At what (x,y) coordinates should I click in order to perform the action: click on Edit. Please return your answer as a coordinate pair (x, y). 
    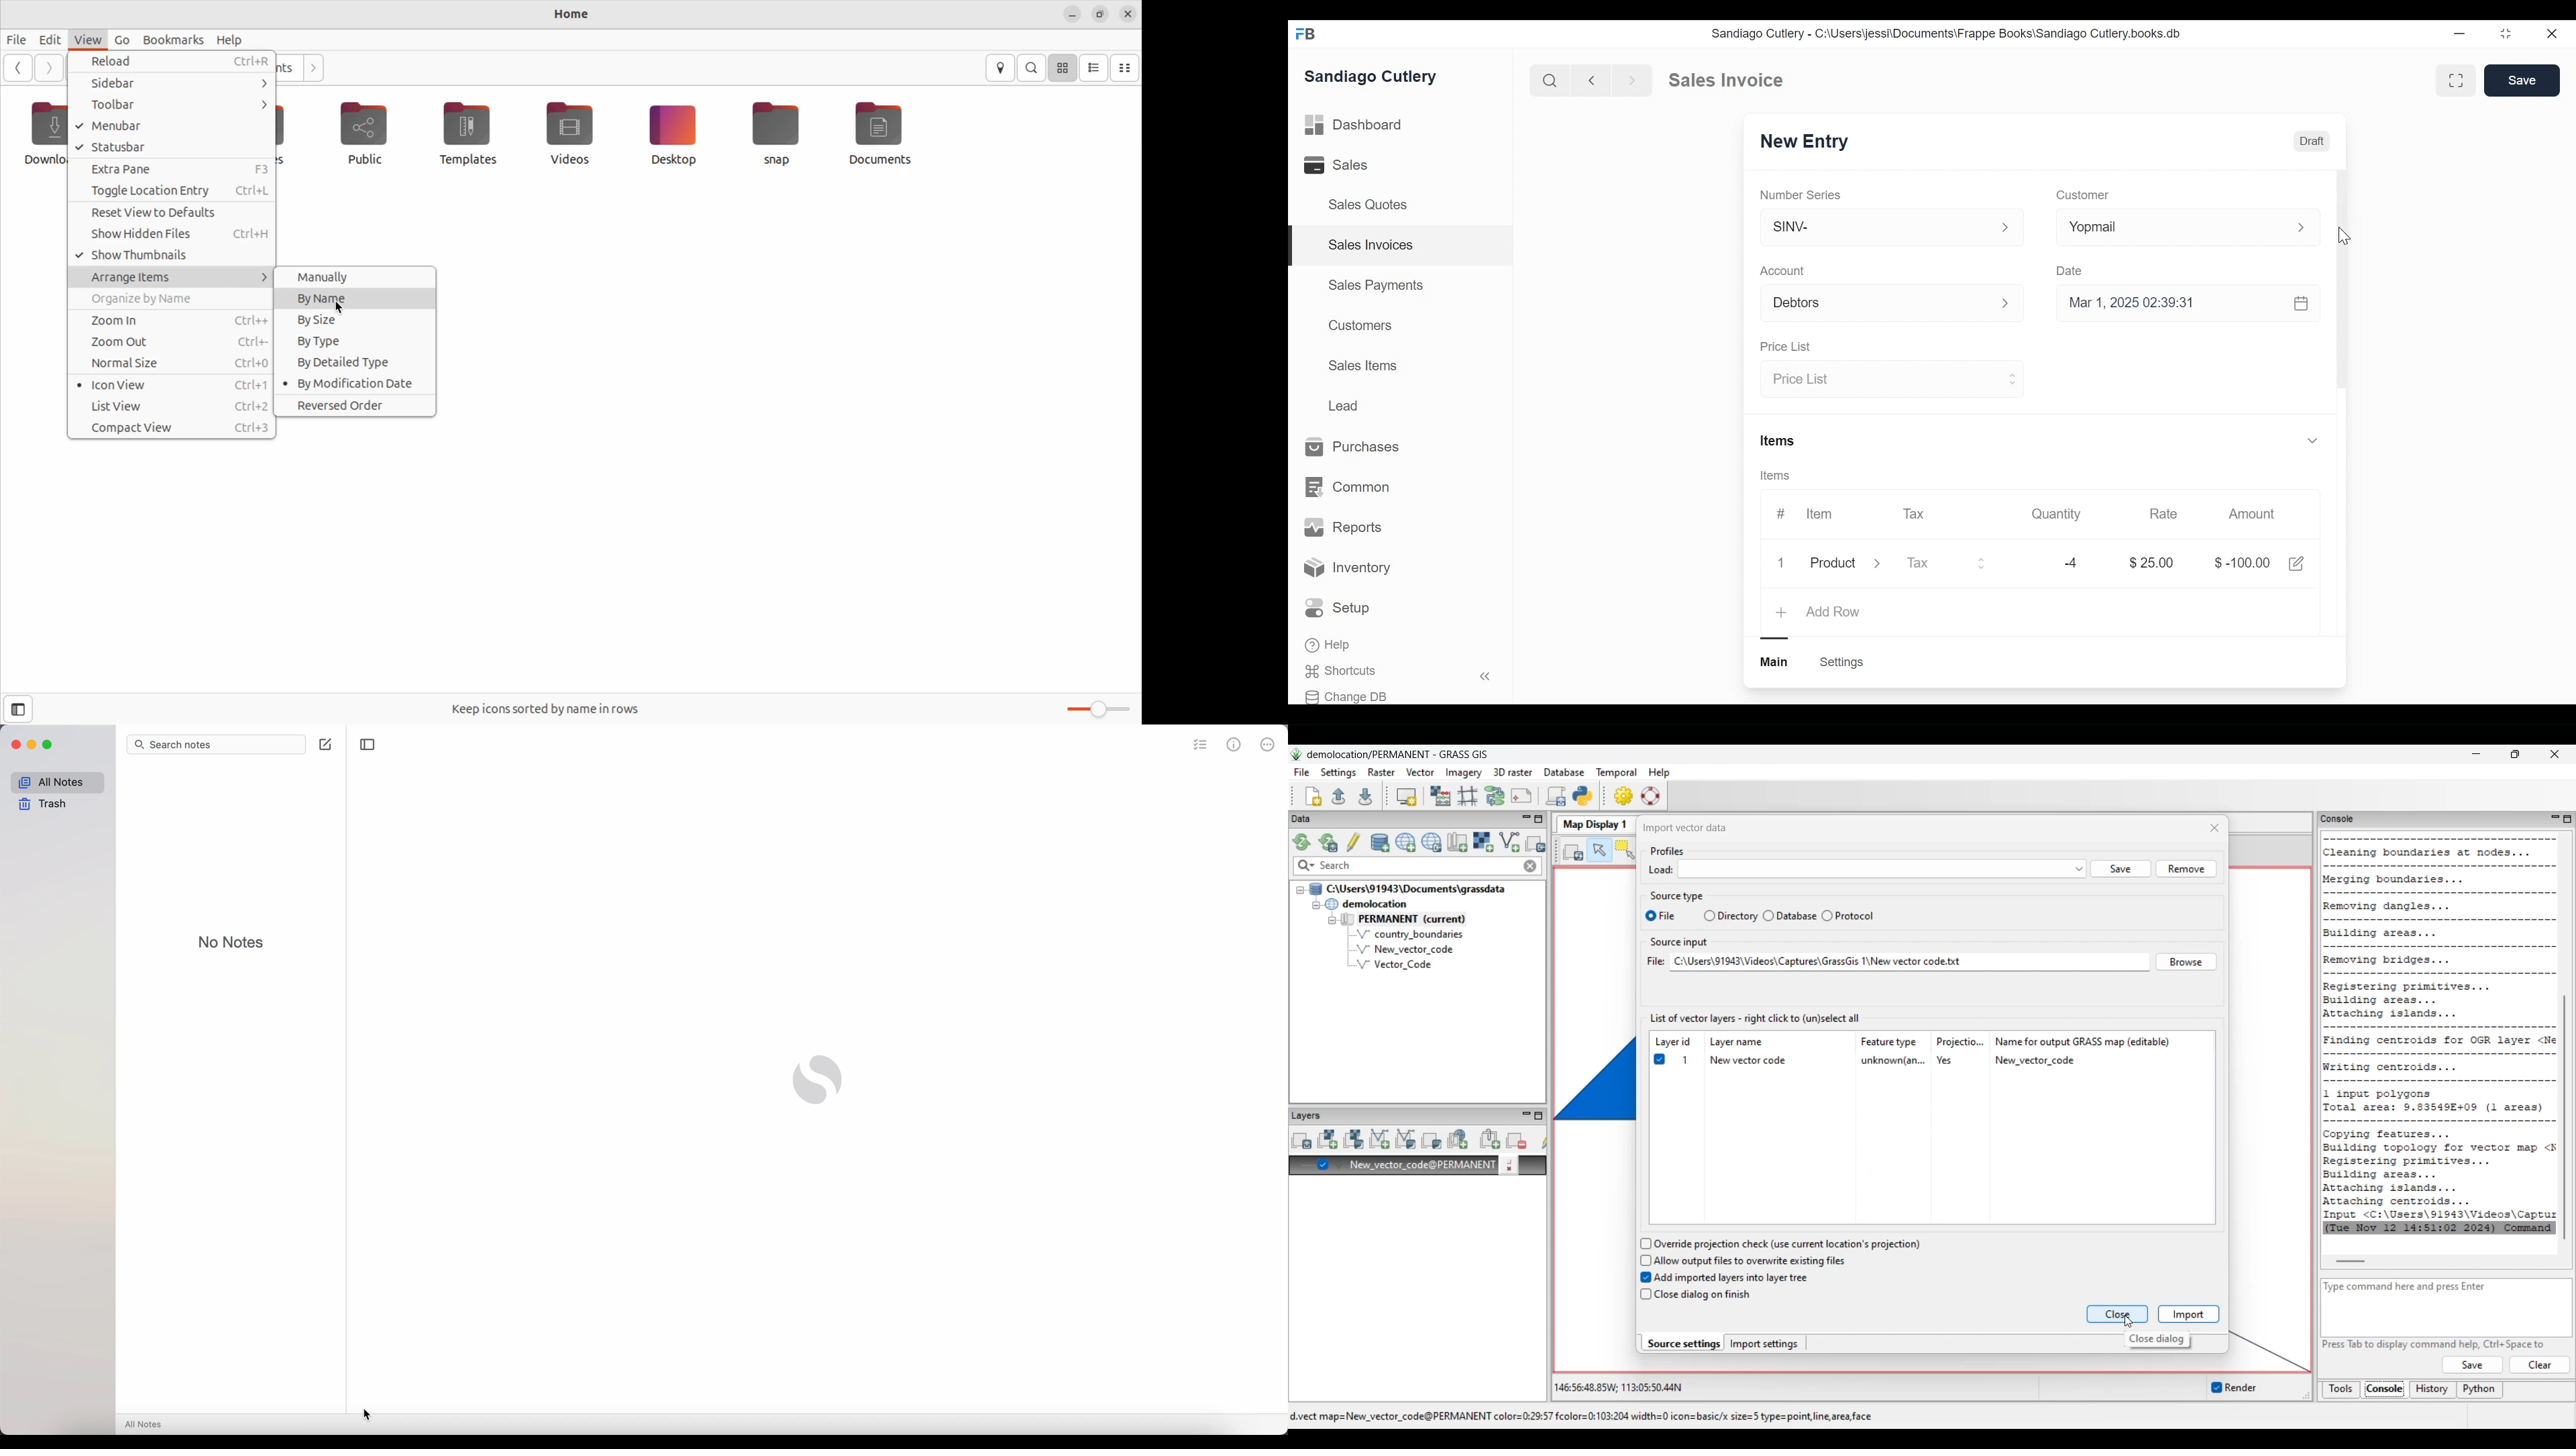
    Looking at the image, I should click on (2296, 564).